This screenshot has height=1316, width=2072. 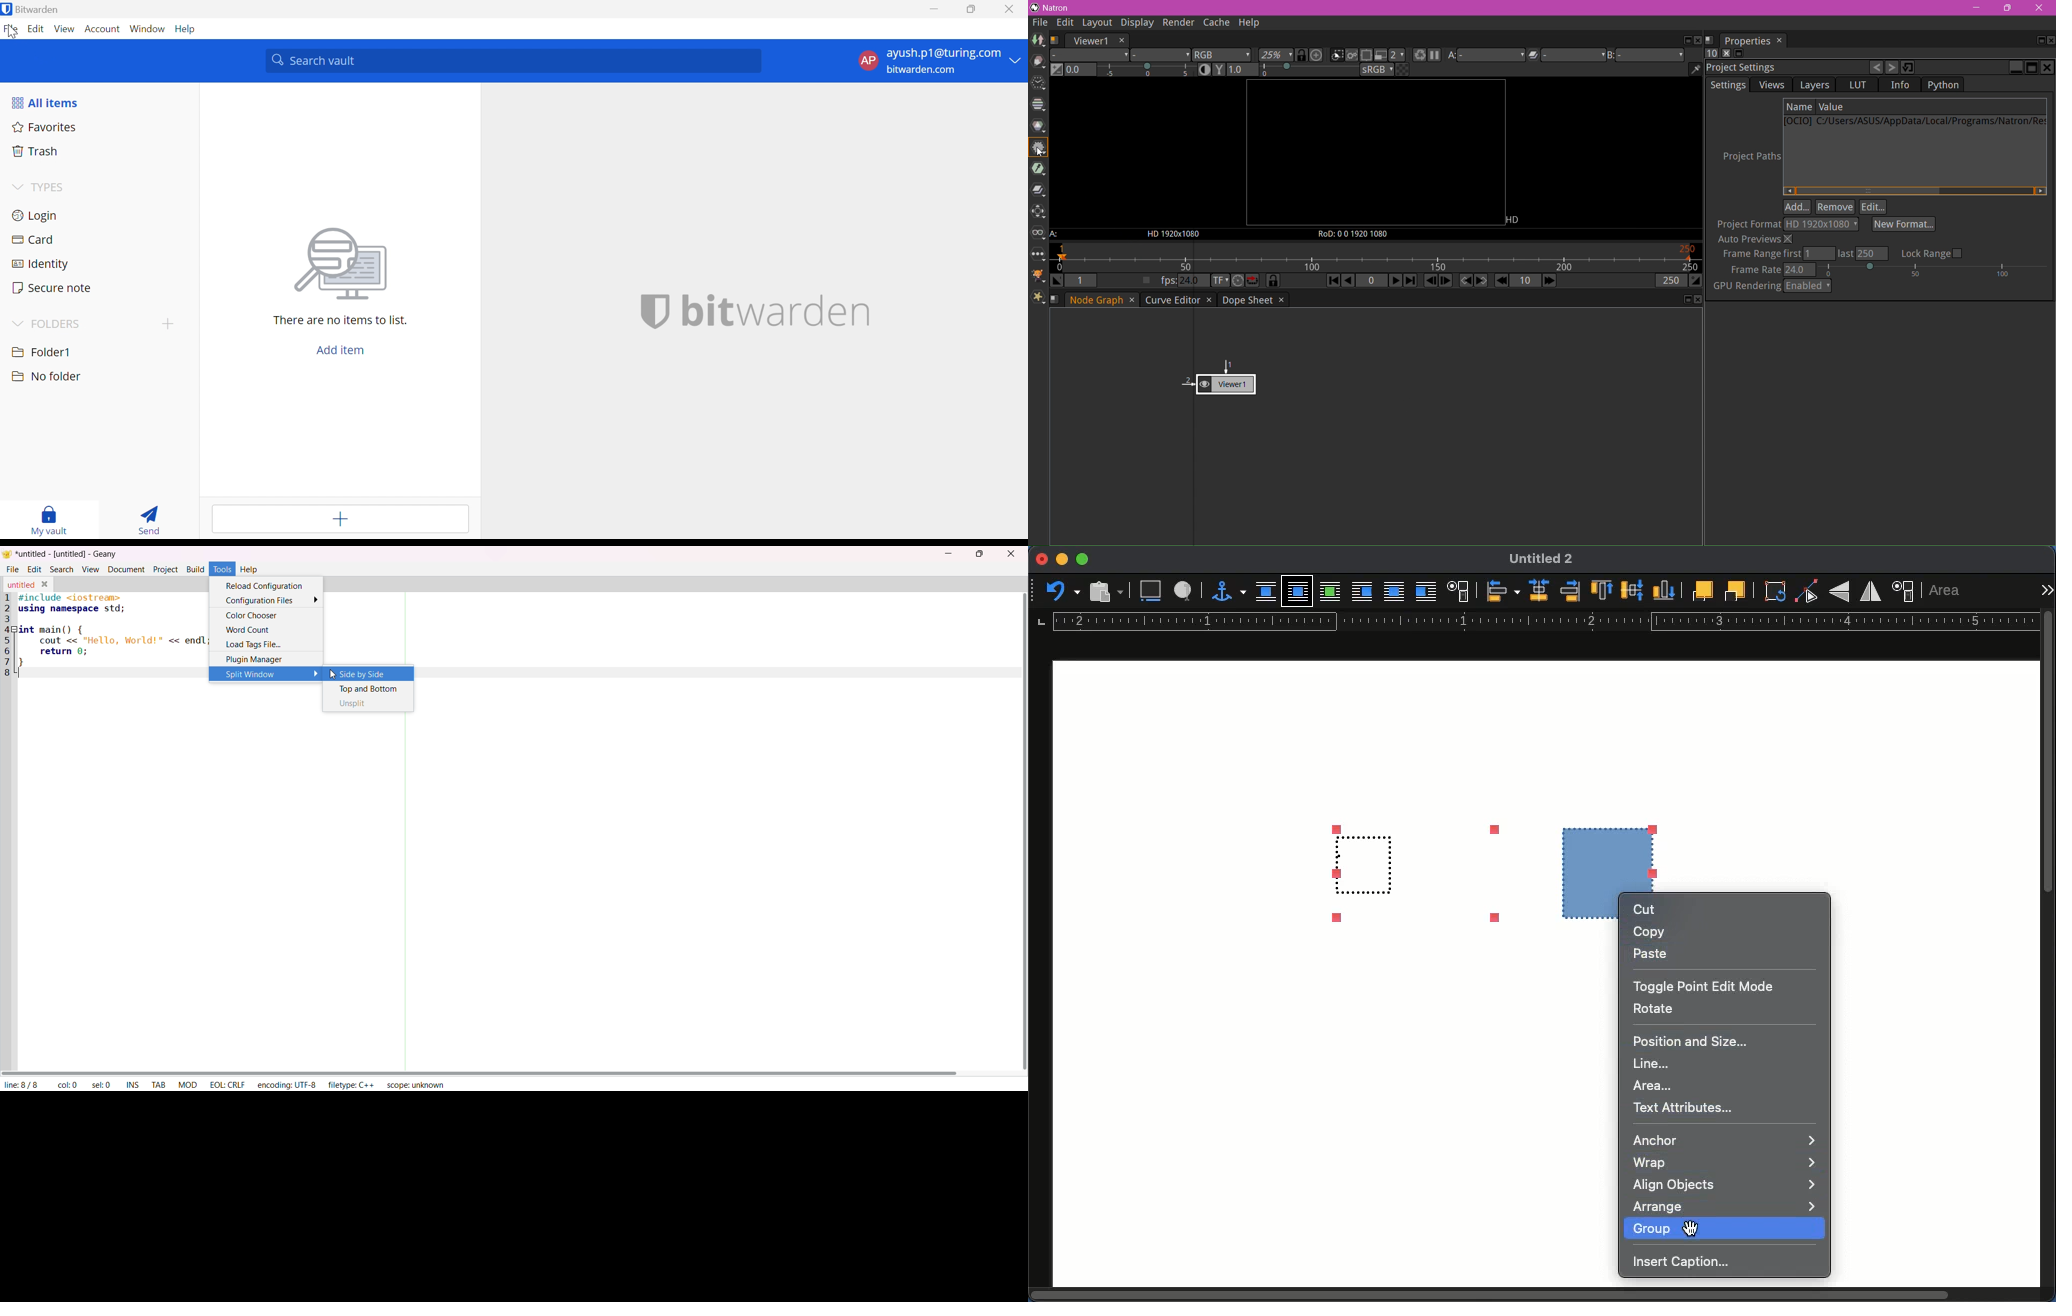 I want to click on copy, so click(x=1651, y=932).